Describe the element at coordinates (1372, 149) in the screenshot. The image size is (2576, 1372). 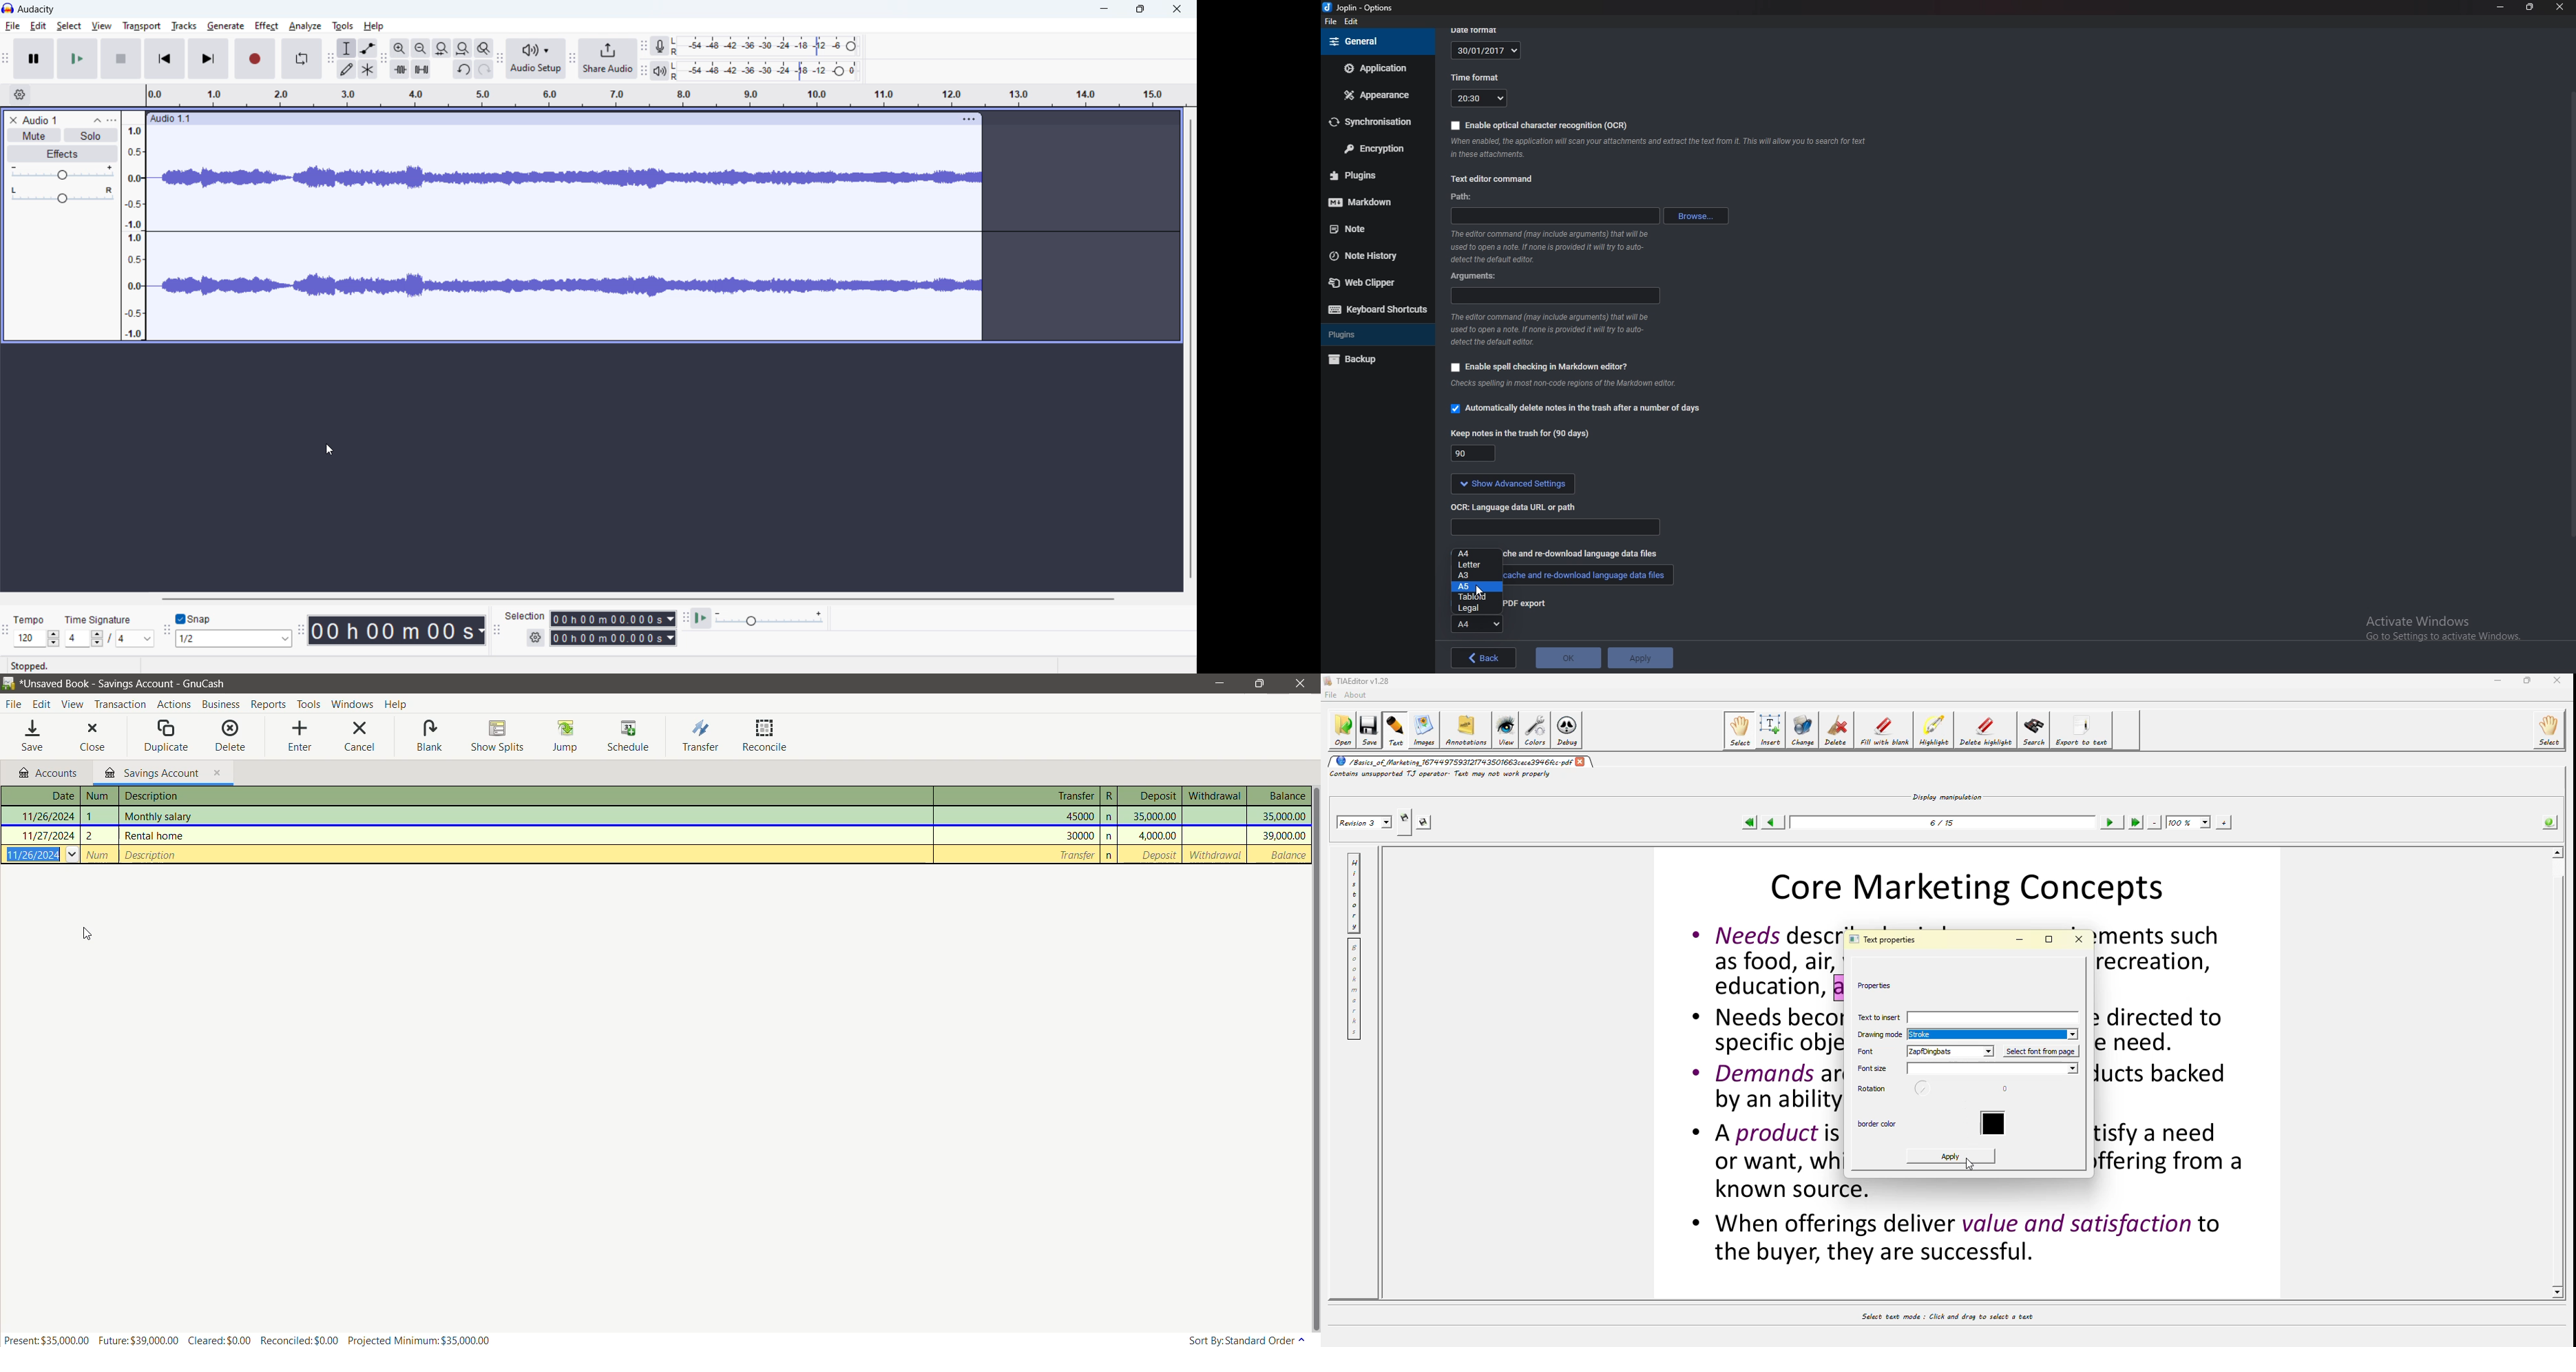
I see `Encryption` at that location.